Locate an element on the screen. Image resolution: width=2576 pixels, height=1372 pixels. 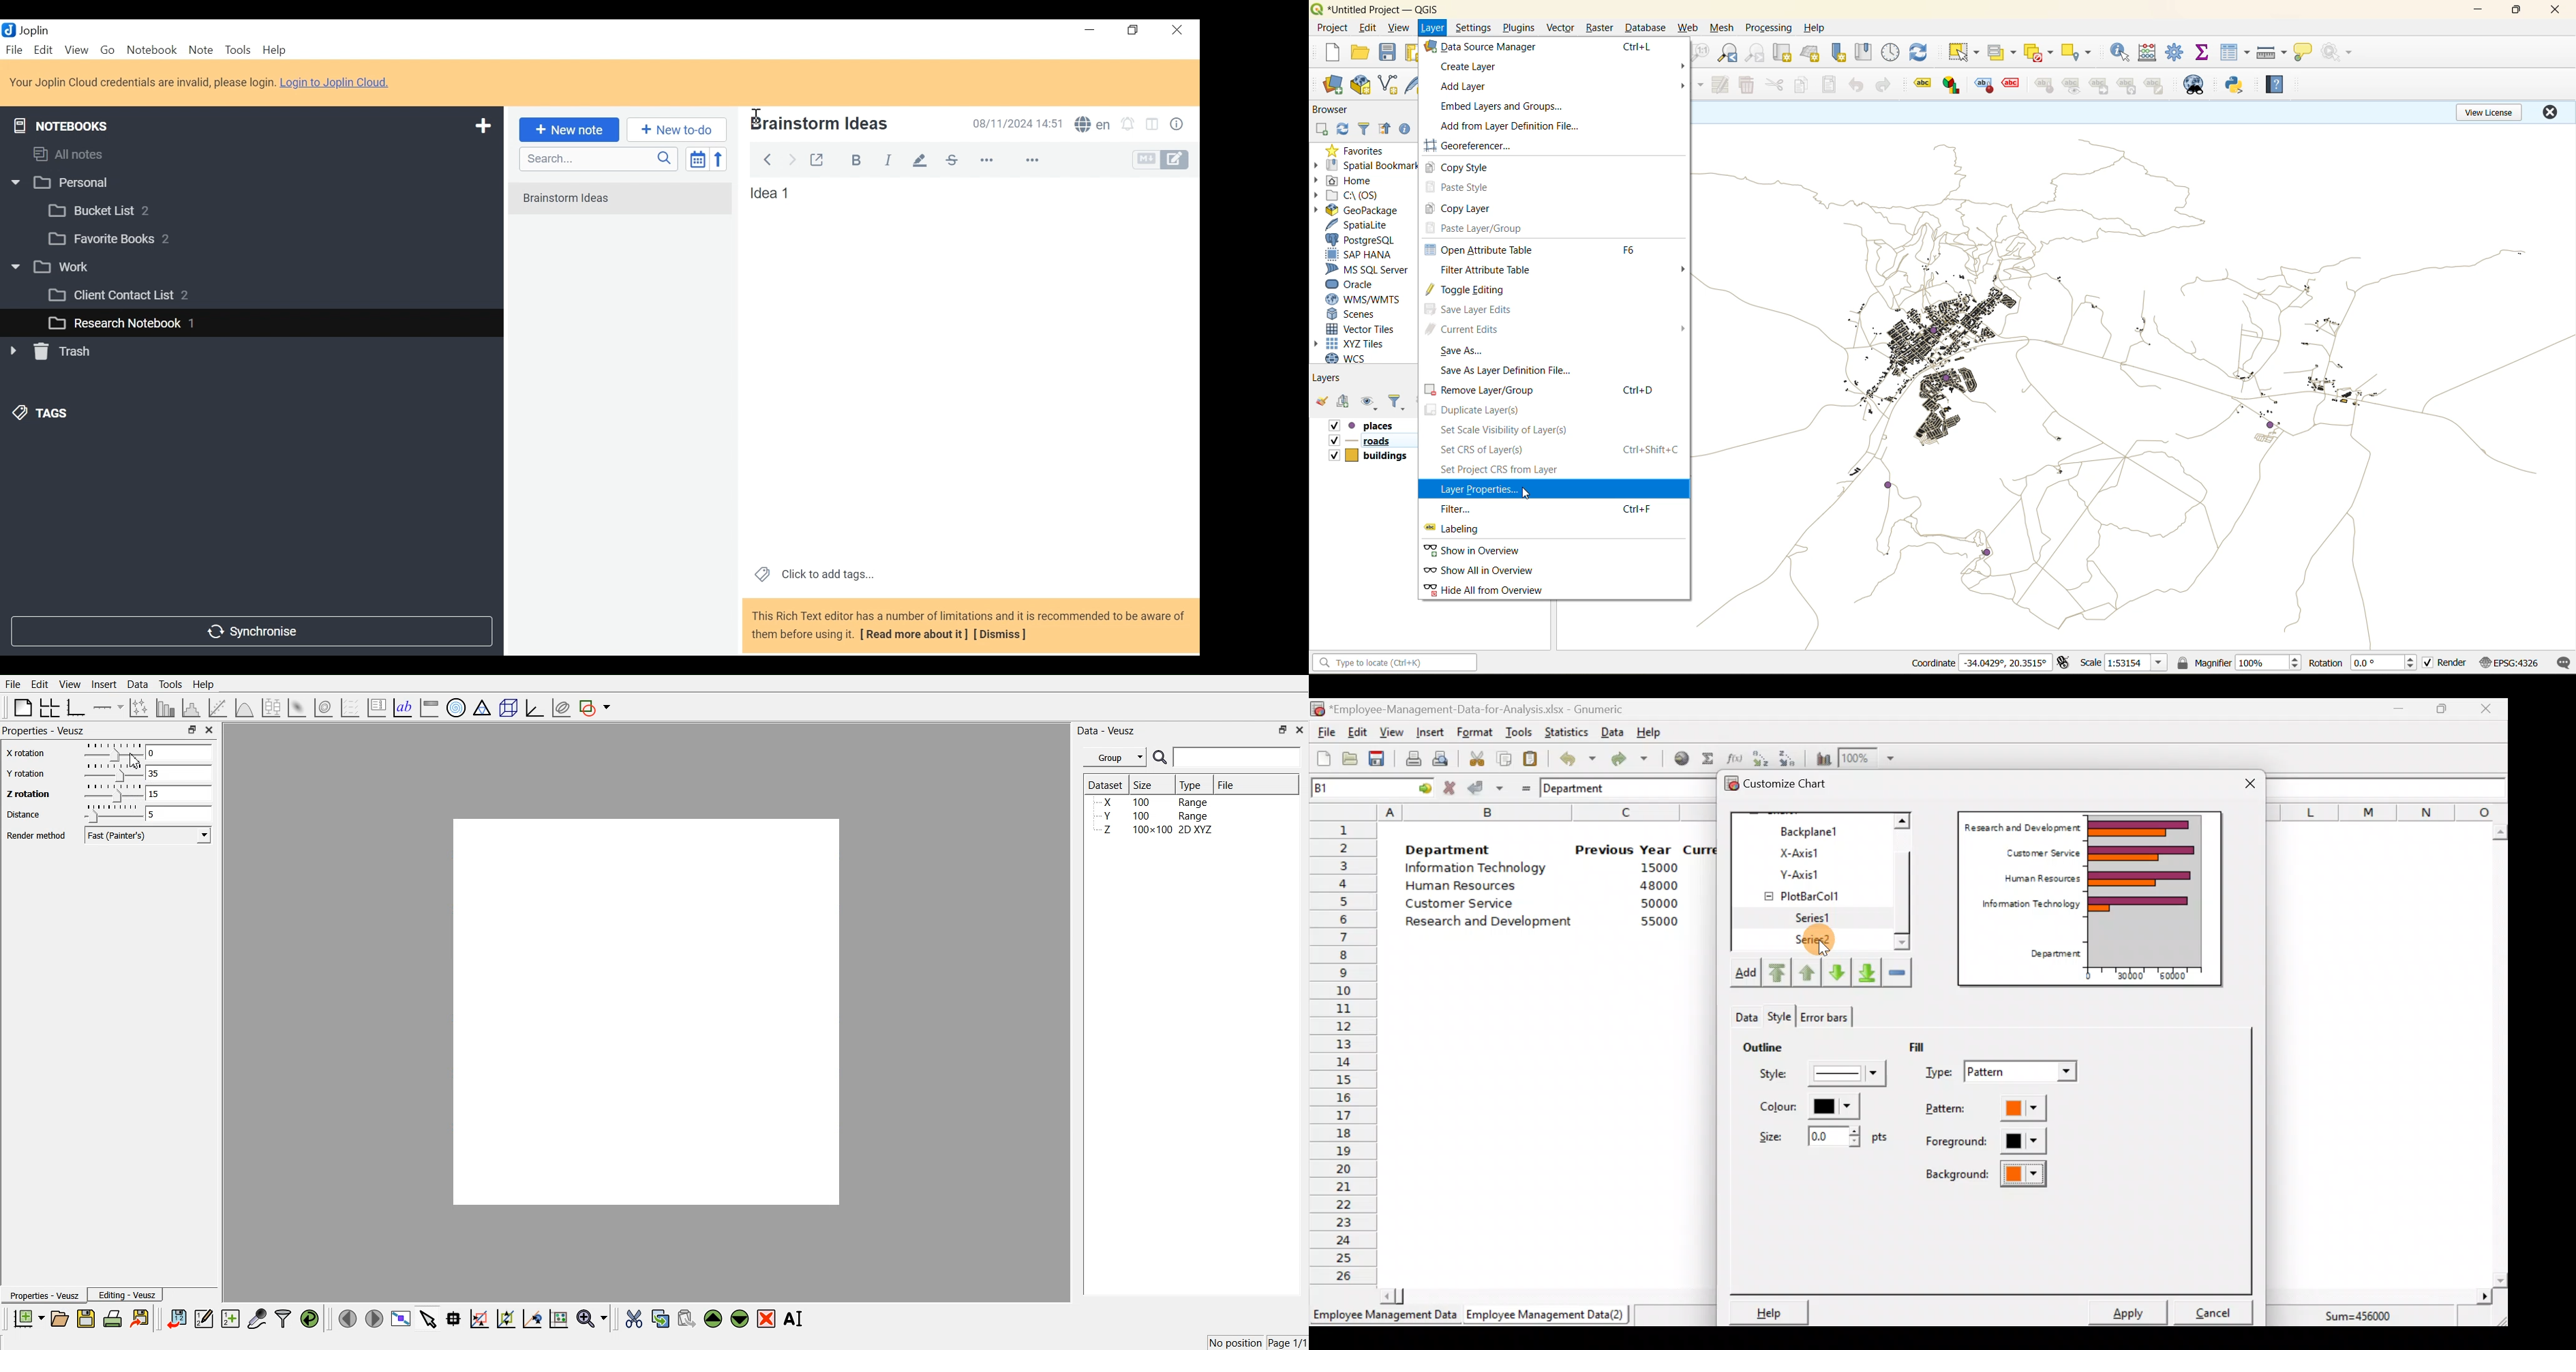
filter is located at coordinates (1550, 509).